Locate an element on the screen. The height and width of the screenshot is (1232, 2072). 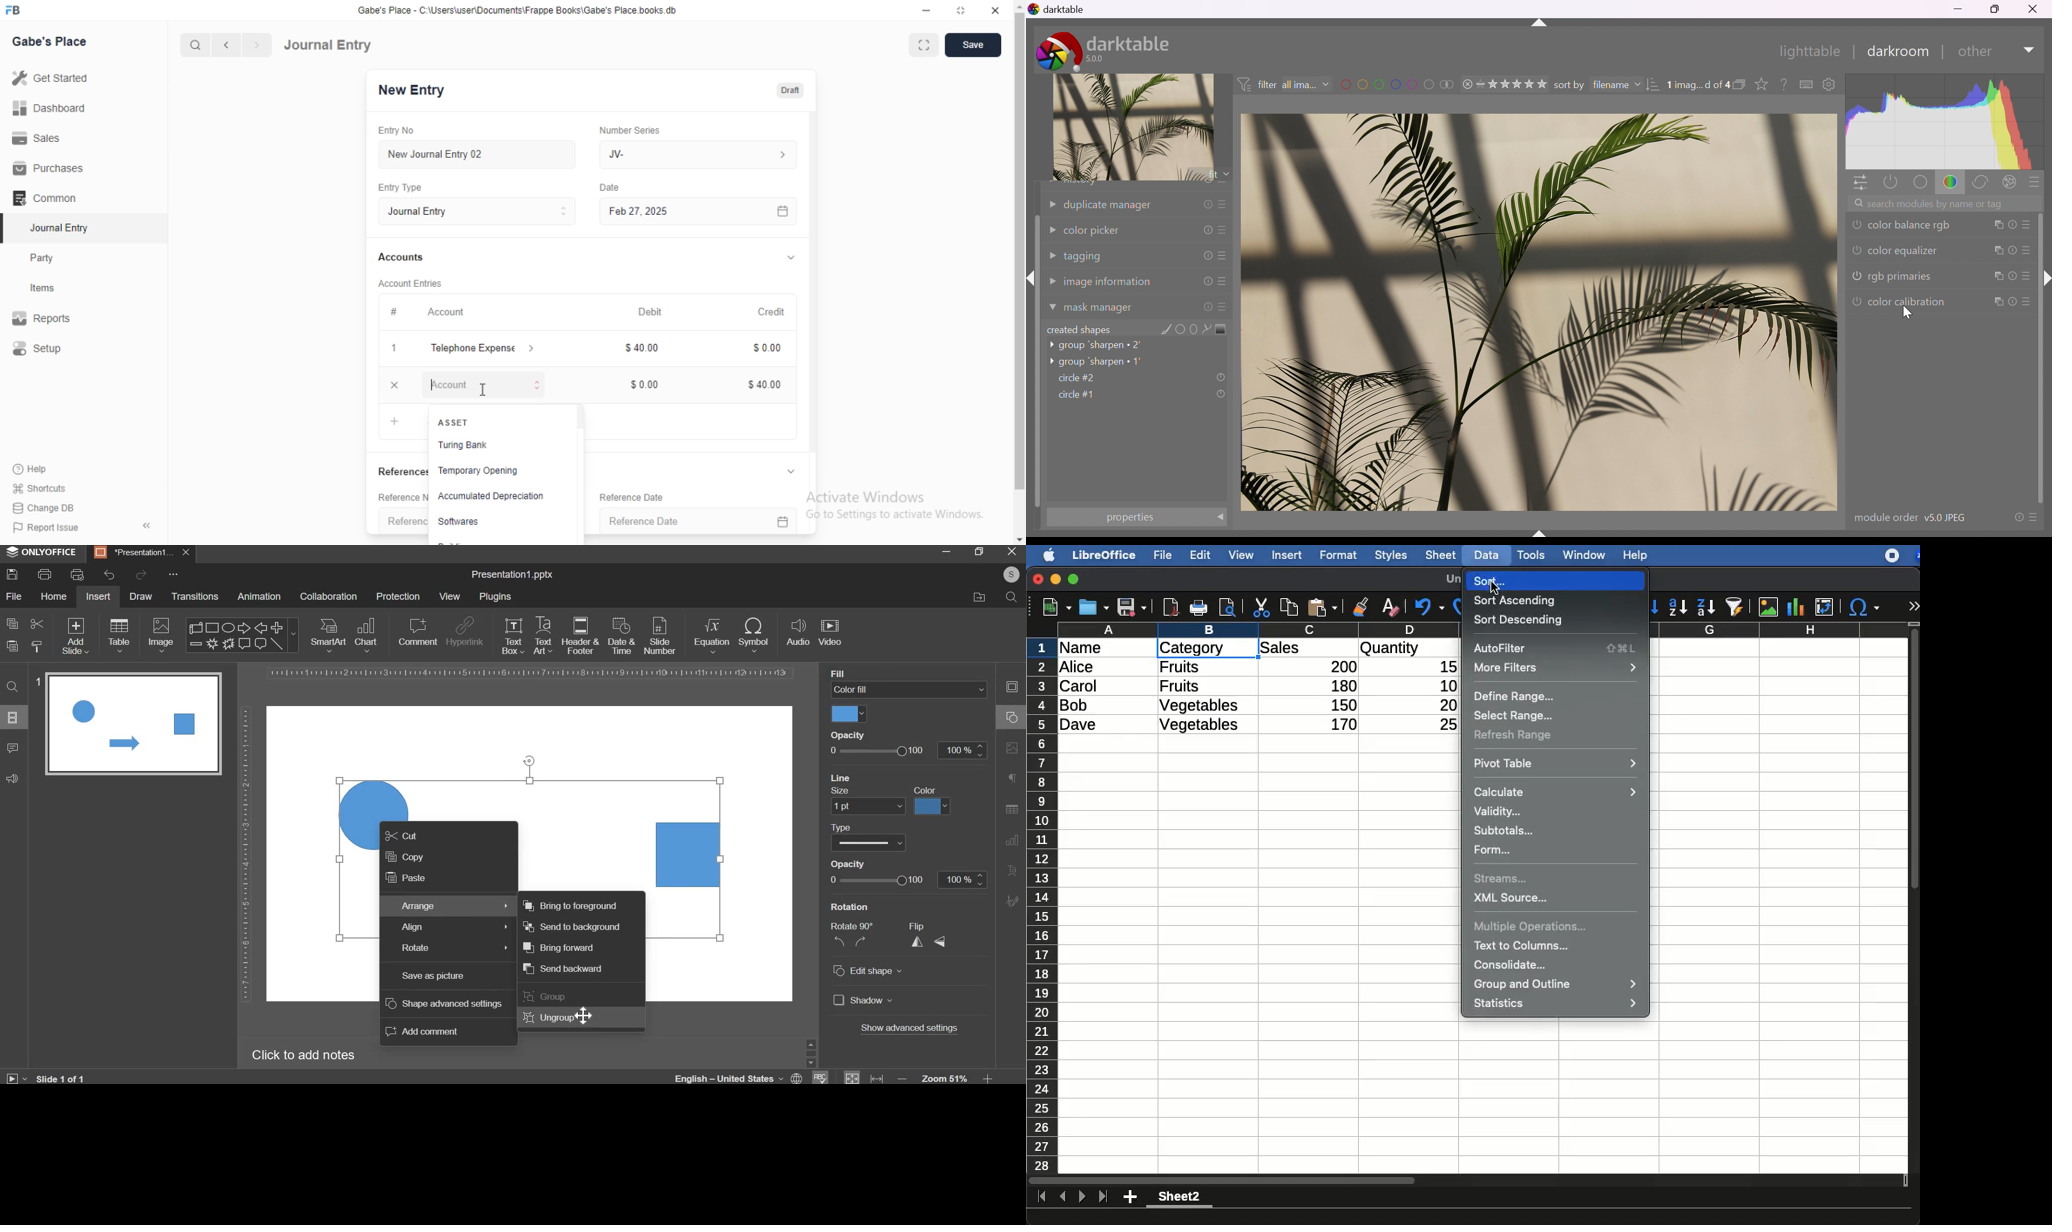
lighttable is located at coordinates (1812, 51).